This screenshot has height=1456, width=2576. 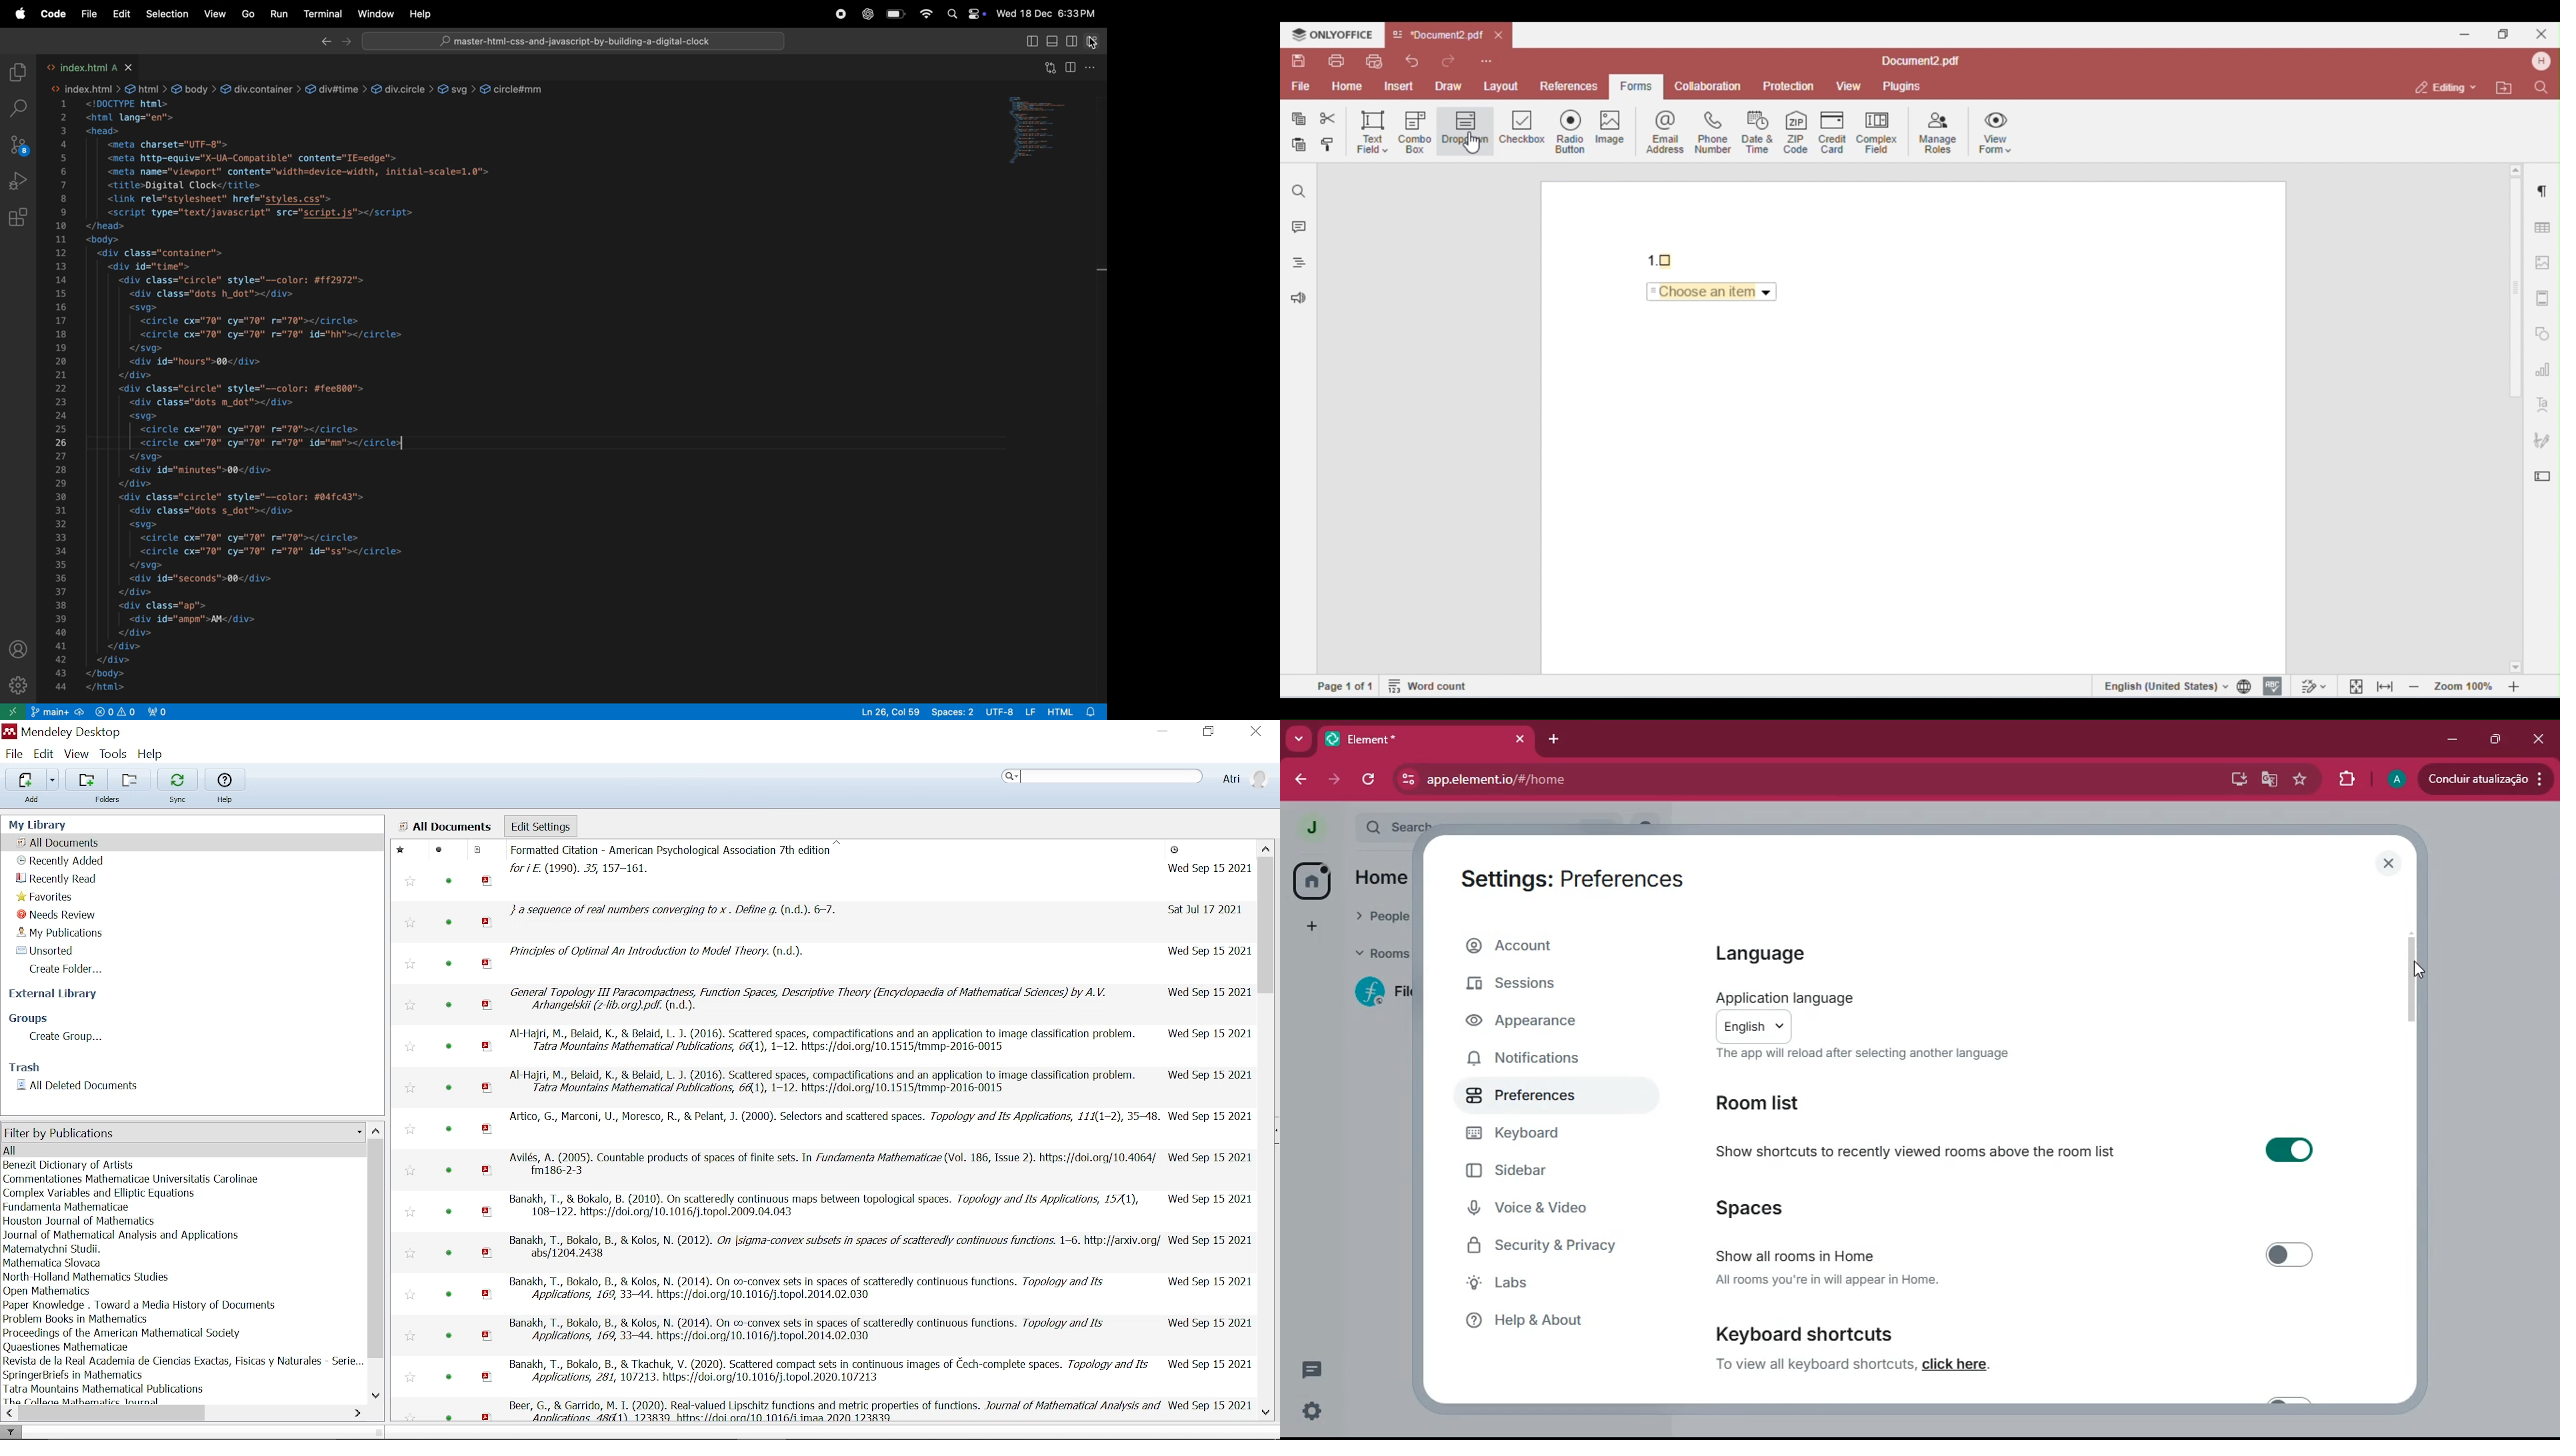 What do you see at coordinates (72, 969) in the screenshot?
I see `Created folder` at bounding box center [72, 969].